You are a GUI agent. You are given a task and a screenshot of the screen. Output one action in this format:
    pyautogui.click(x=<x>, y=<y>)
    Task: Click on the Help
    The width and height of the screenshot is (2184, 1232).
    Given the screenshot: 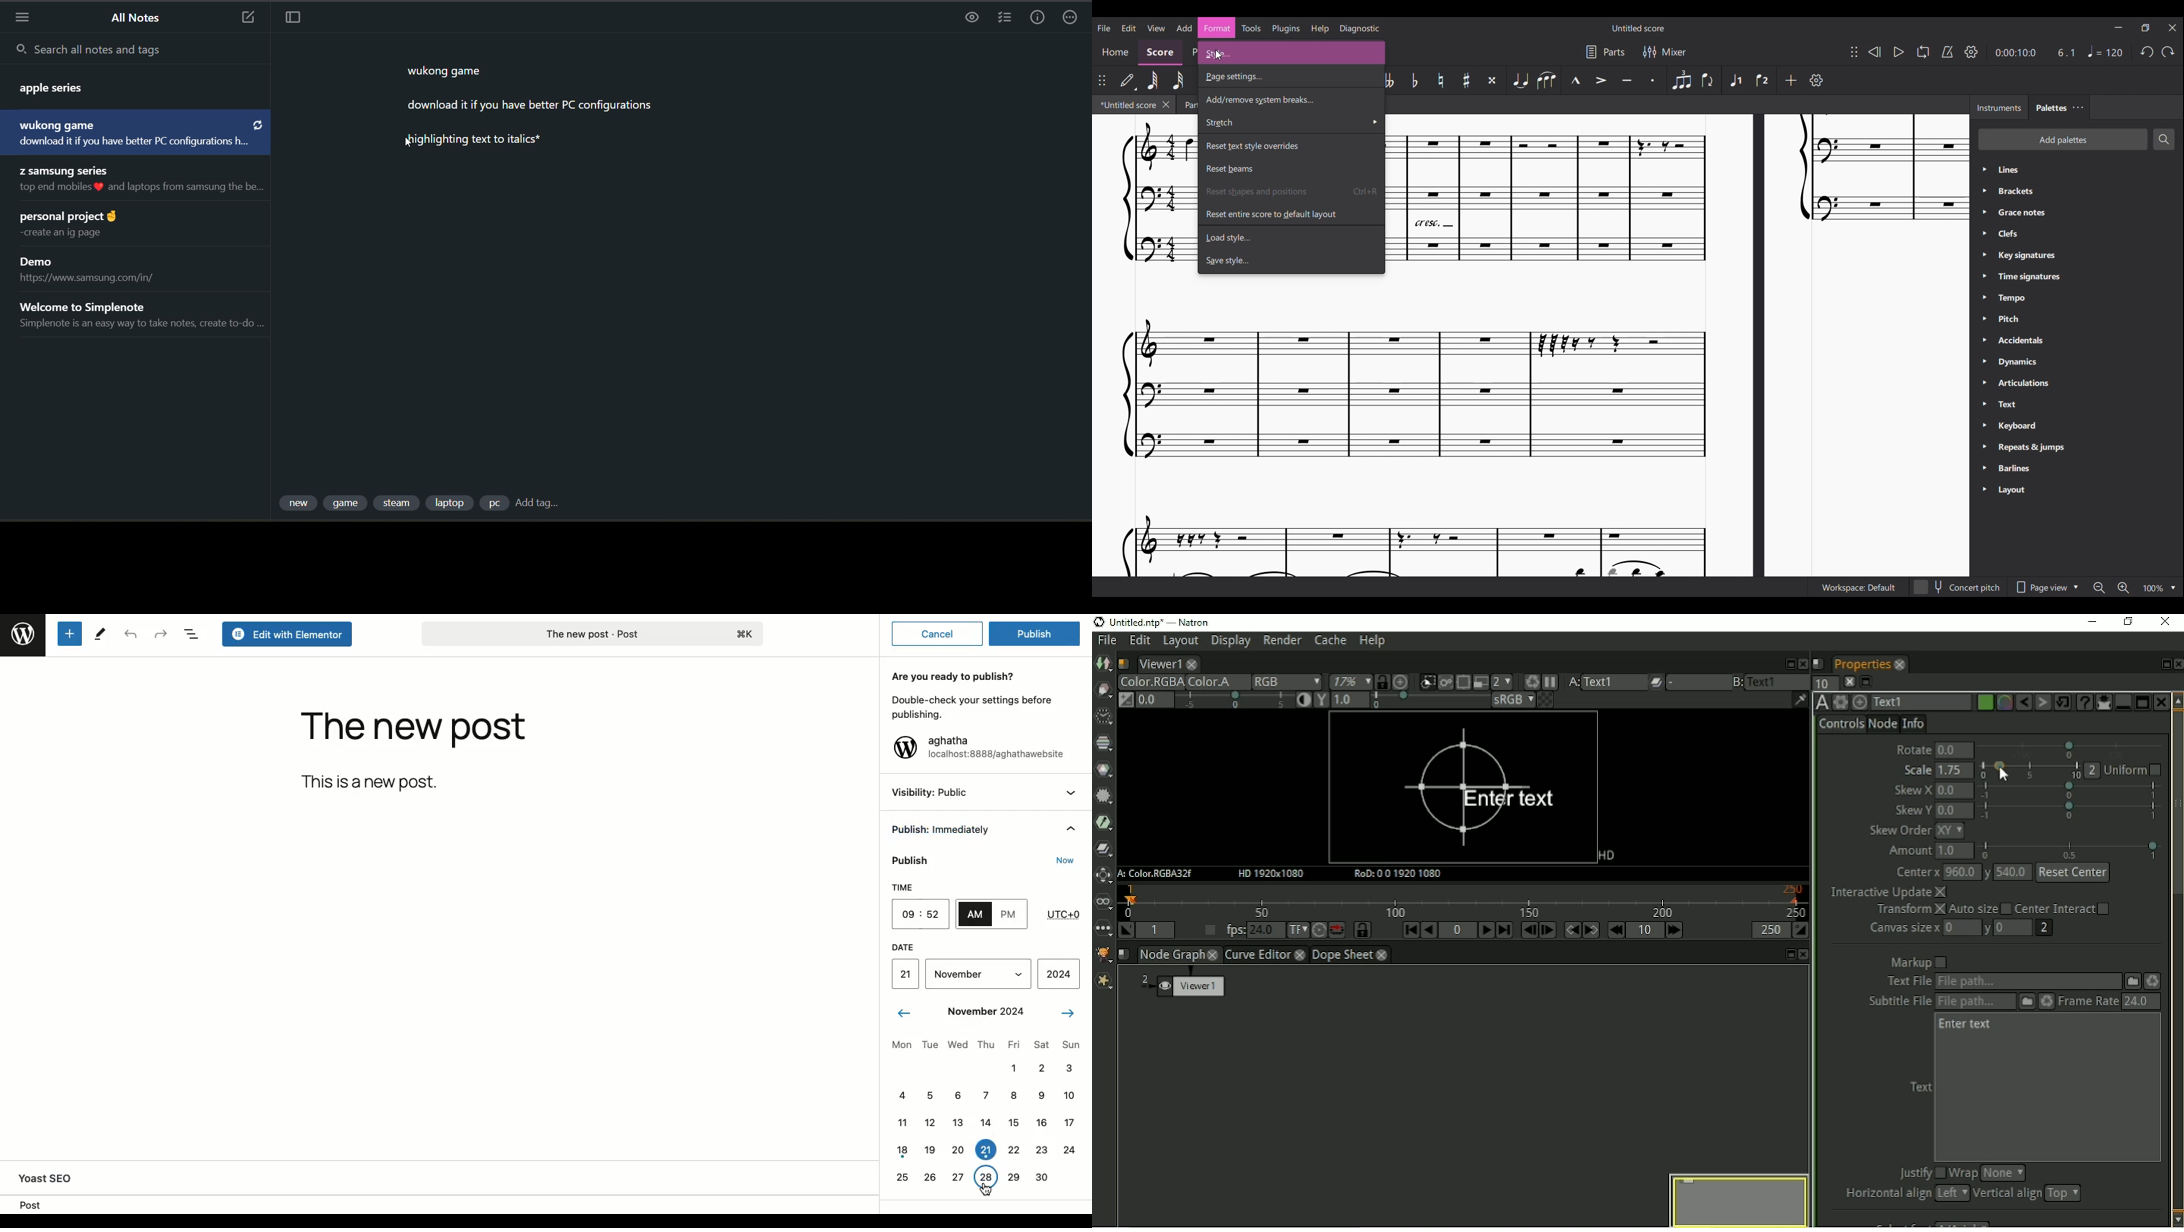 What is the action you would take?
    pyautogui.click(x=1373, y=641)
    